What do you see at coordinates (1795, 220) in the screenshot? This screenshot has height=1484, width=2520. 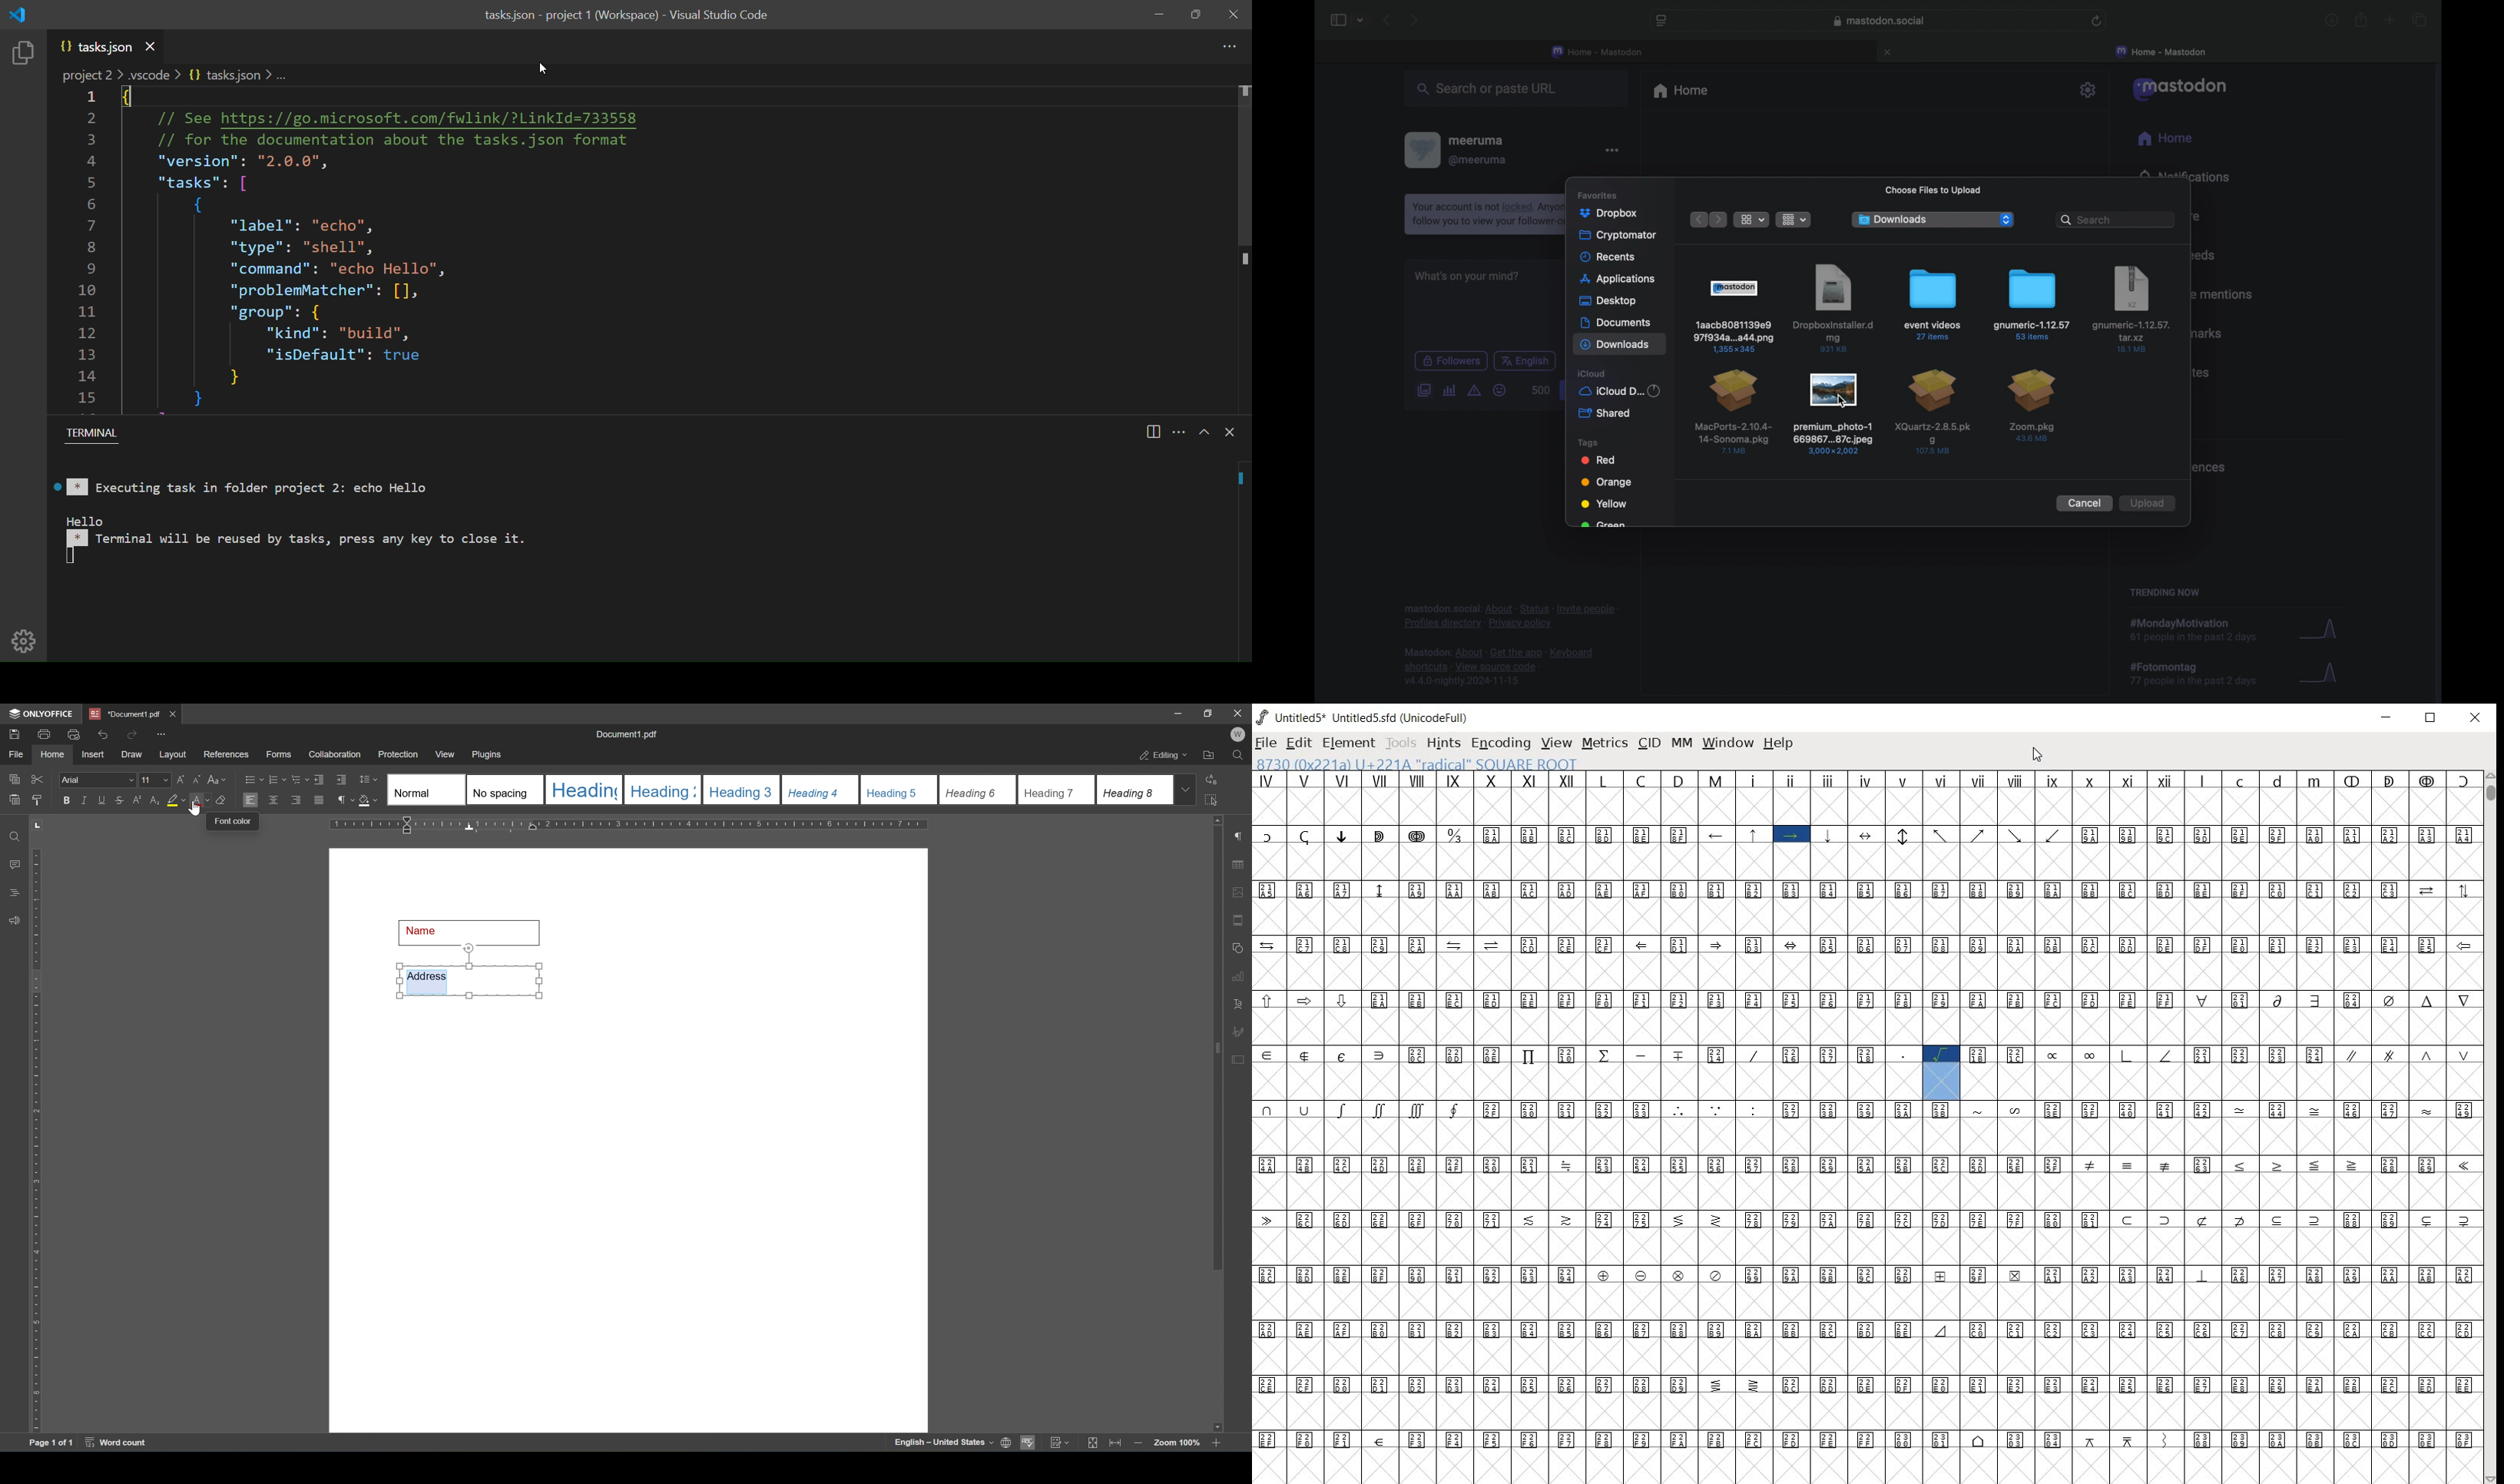 I see `show item grouping` at bounding box center [1795, 220].